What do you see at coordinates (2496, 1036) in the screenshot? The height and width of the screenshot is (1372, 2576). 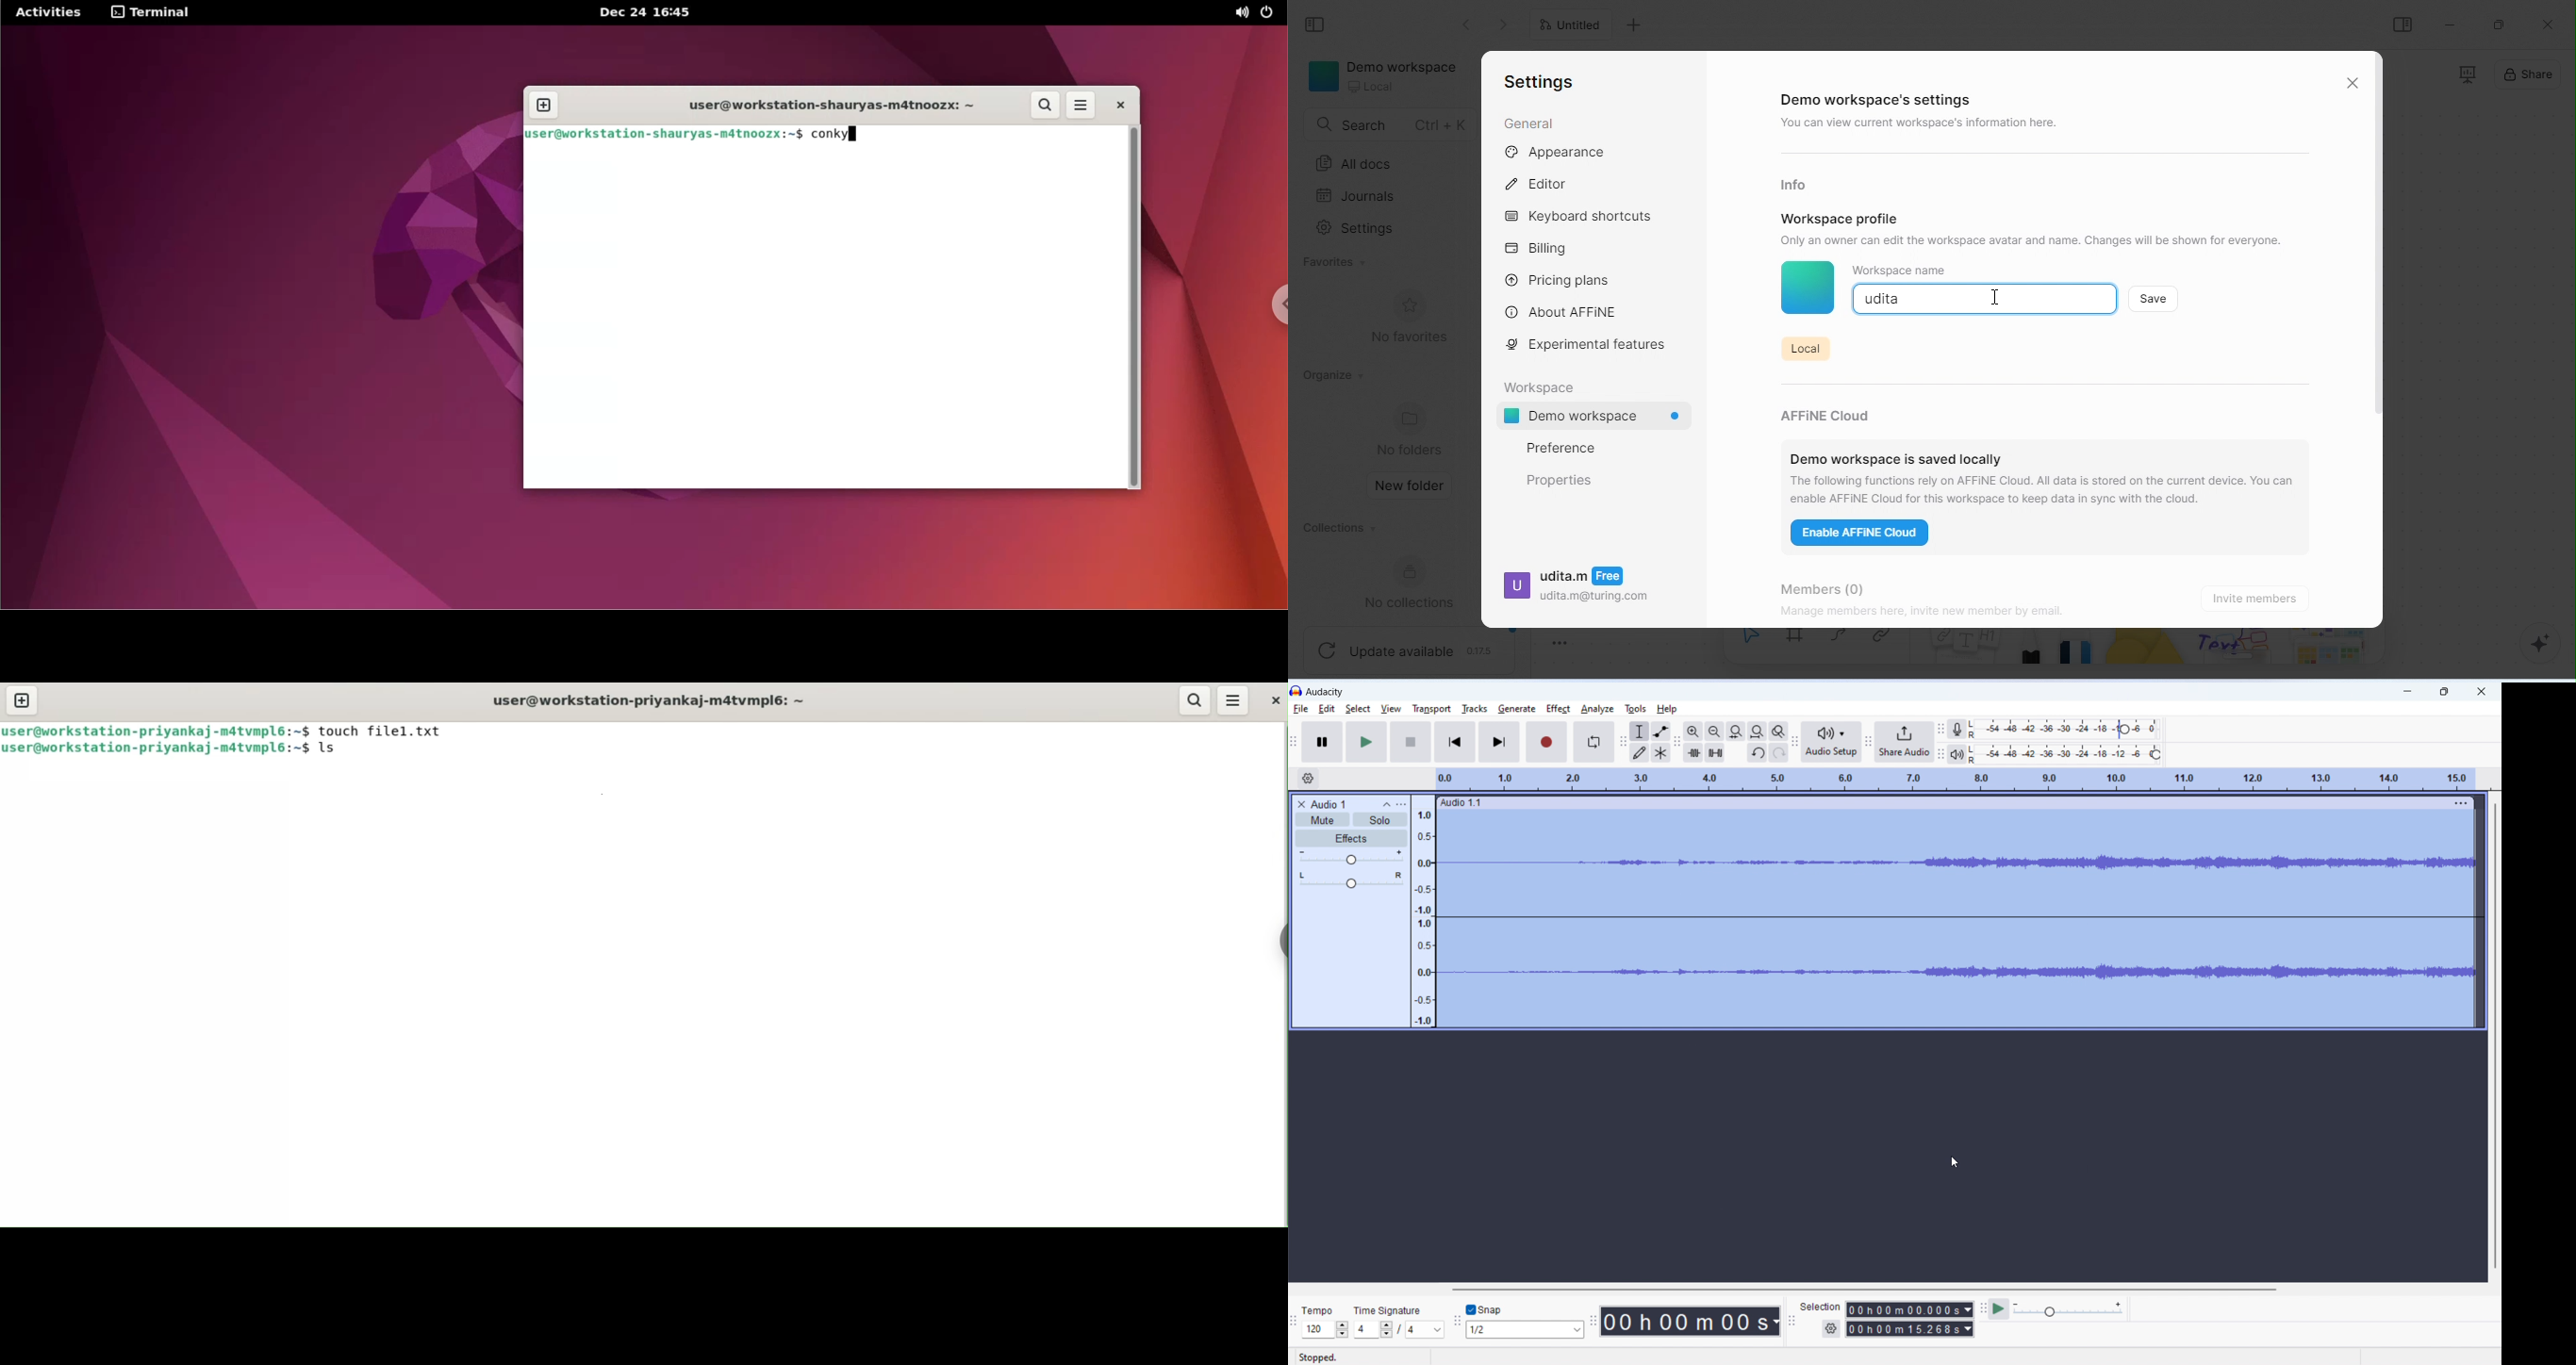 I see `vertical scrollbar` at bounding box center [2496, 1036].